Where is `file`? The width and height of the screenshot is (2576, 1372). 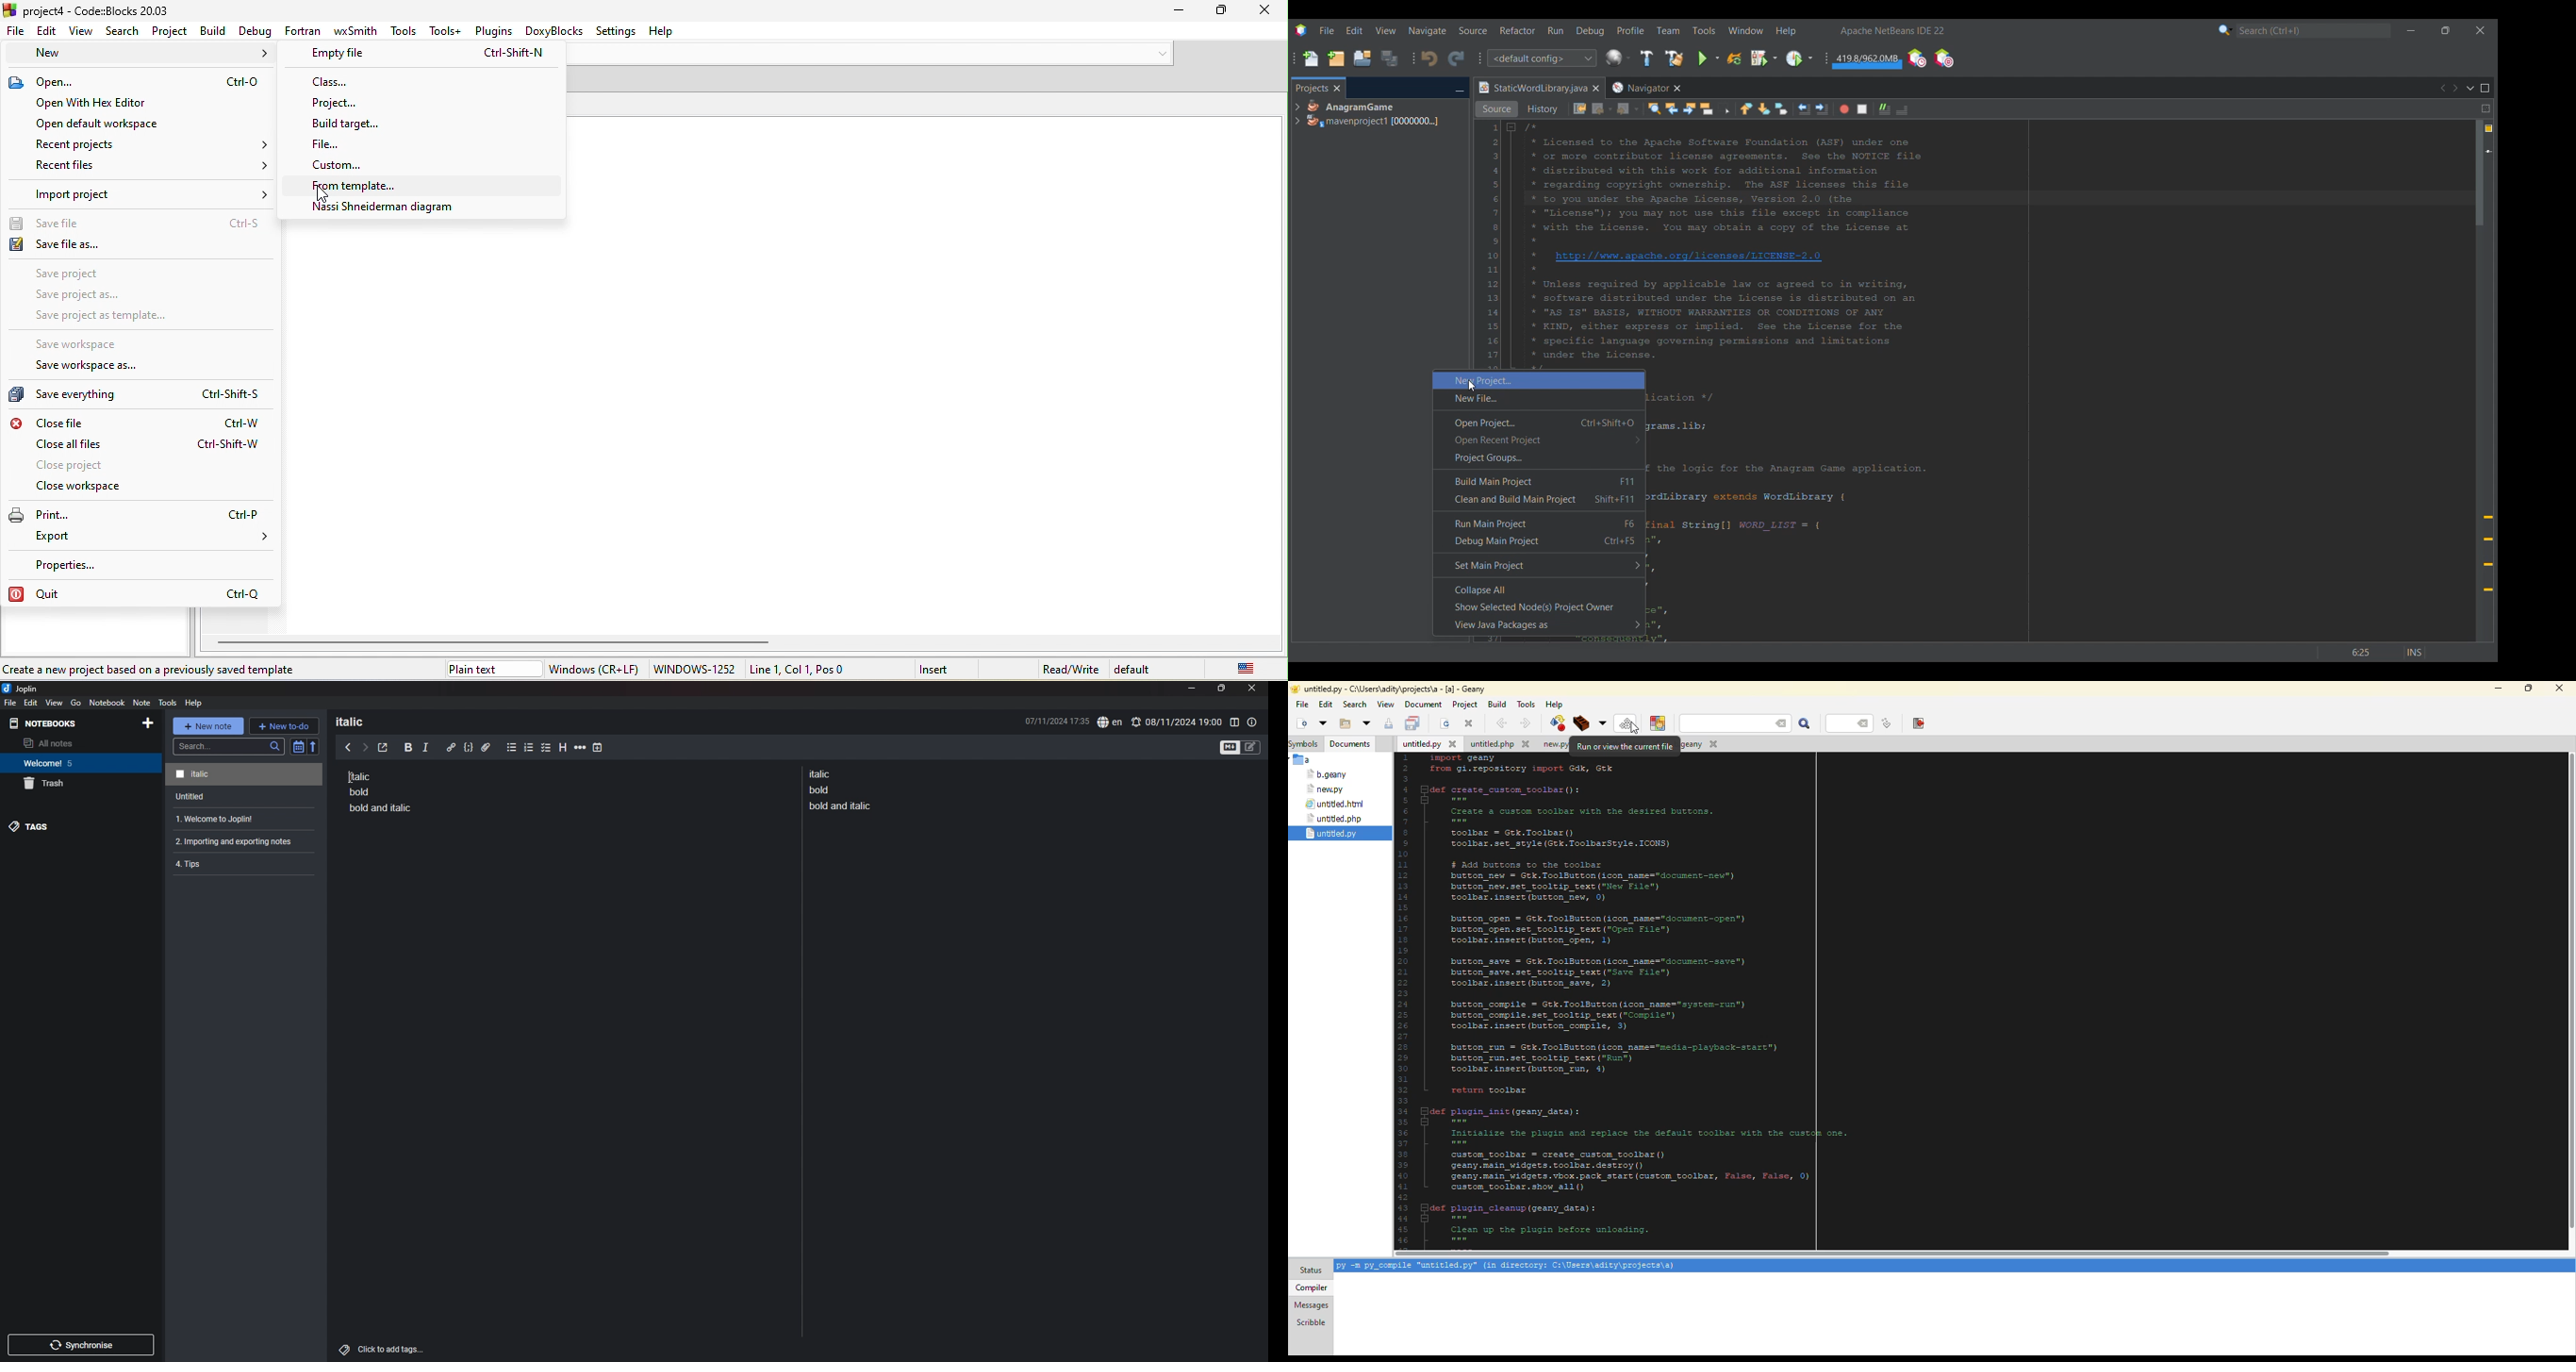
file is located at coordinates (11, 702).